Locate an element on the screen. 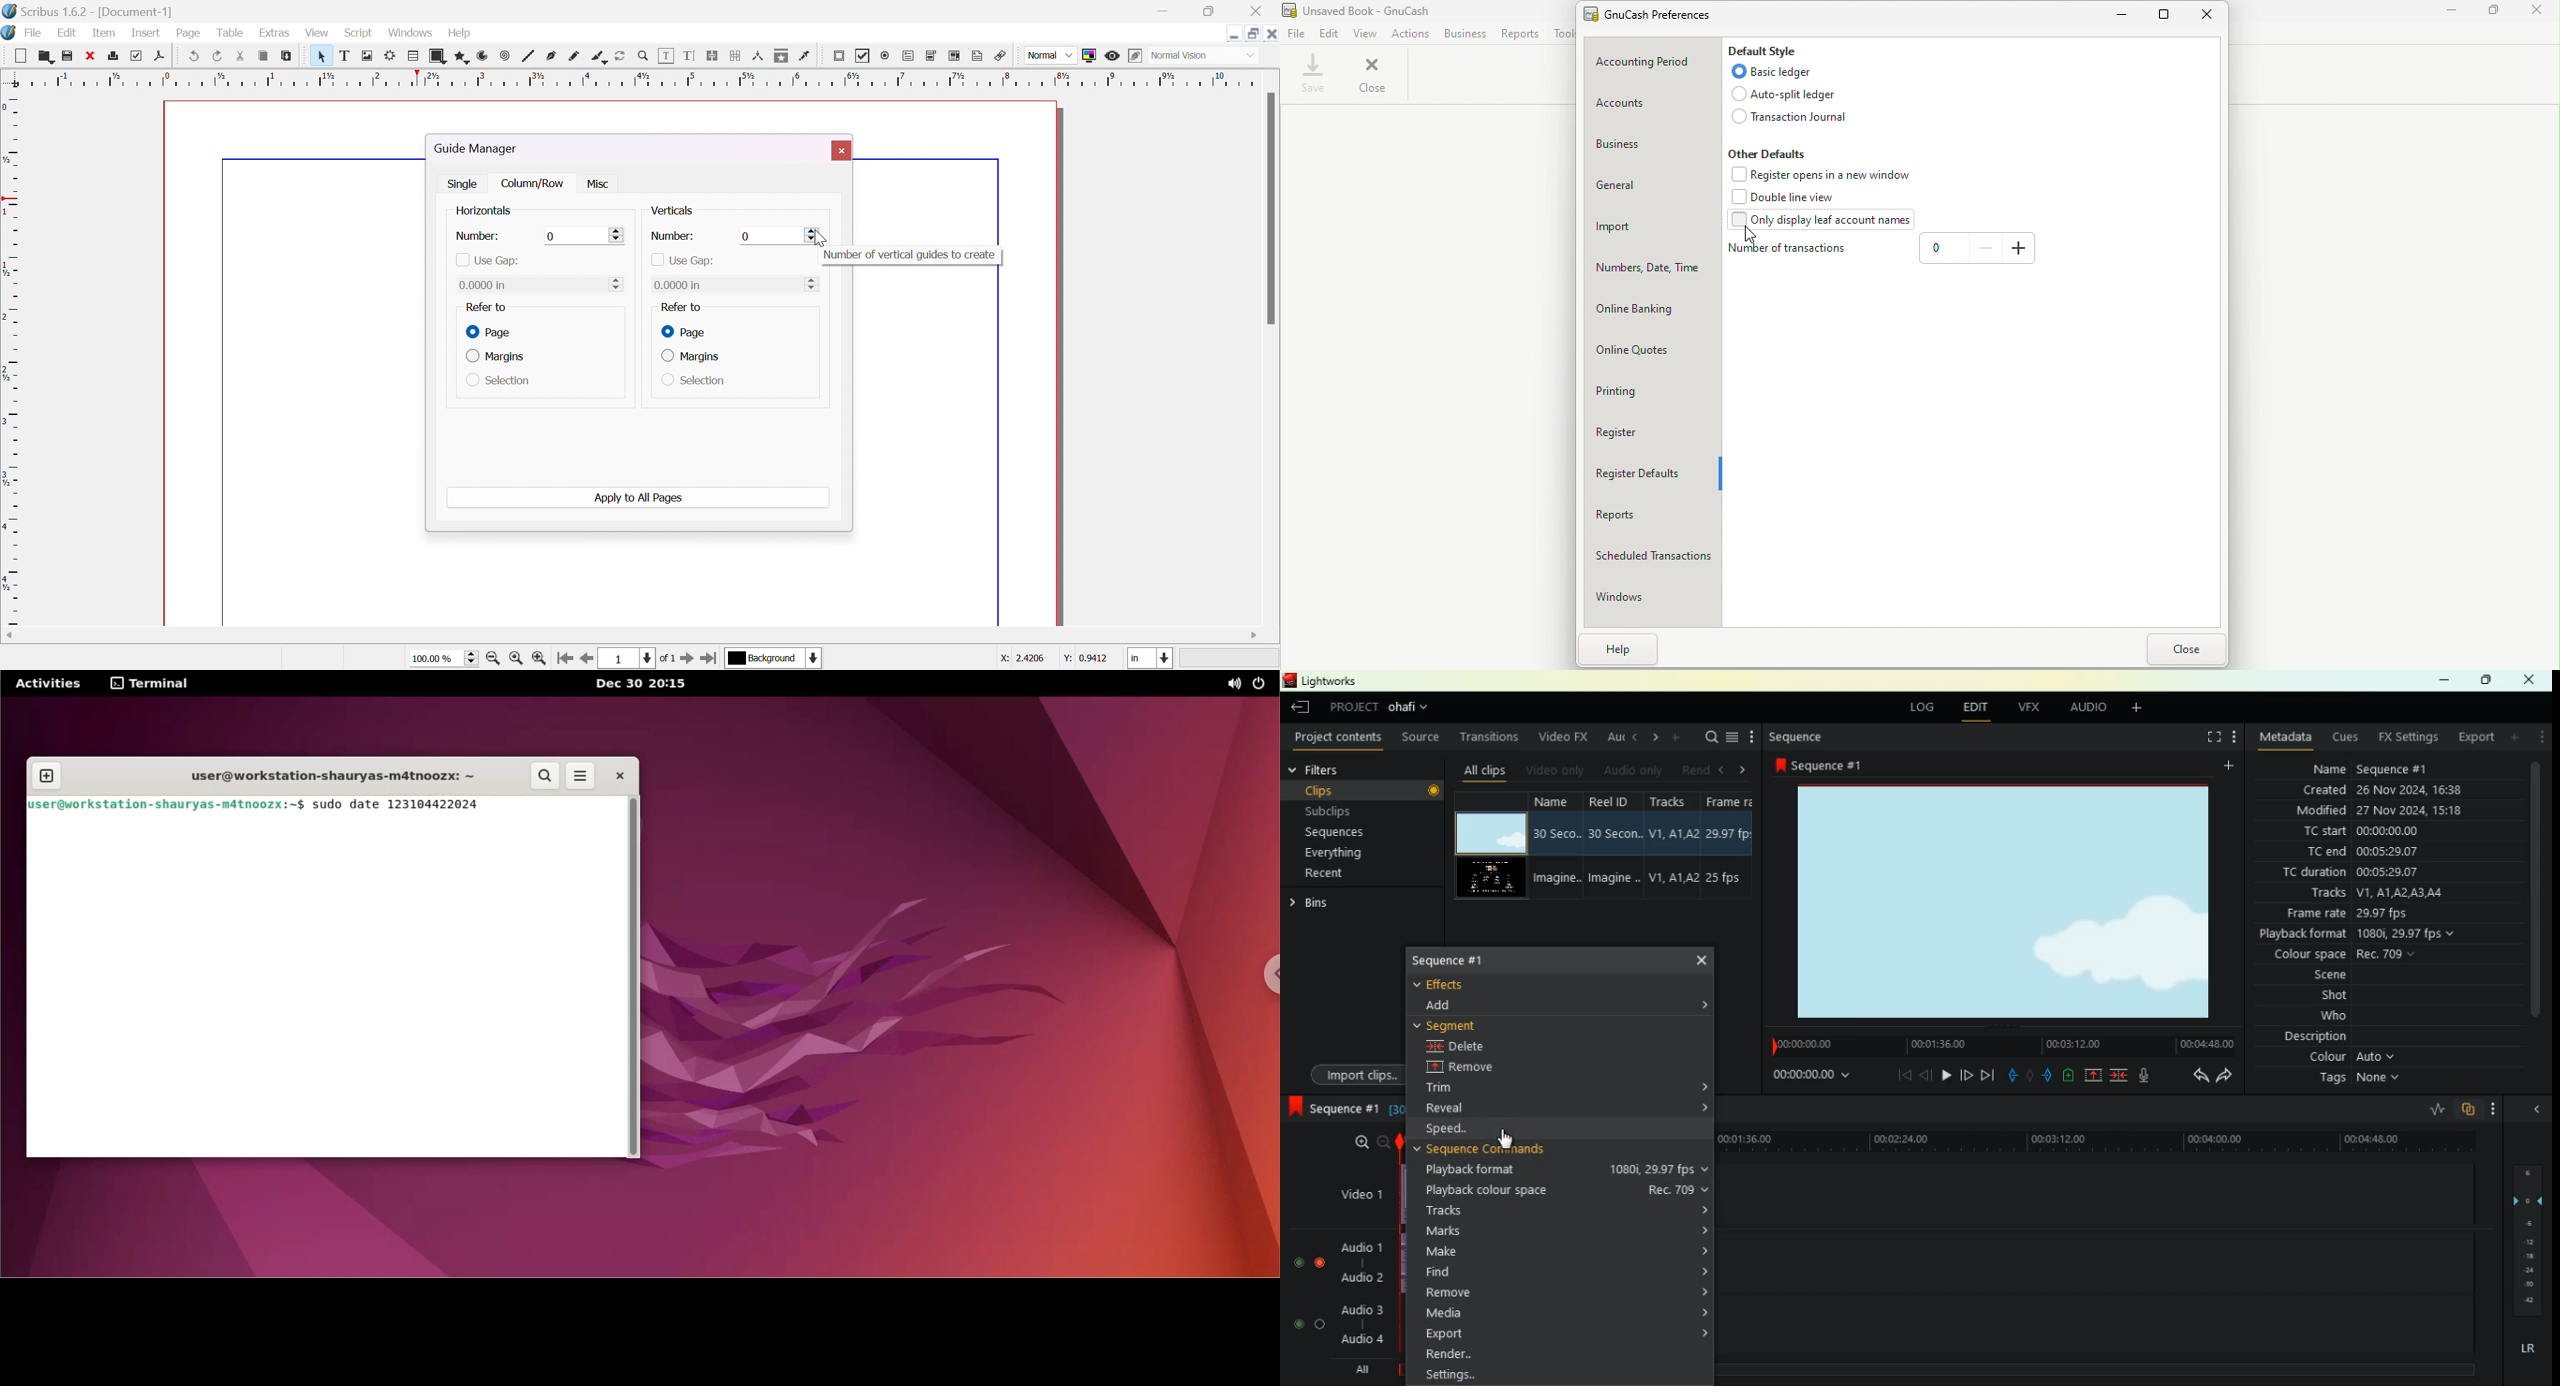  time is located at coordinates (2108, 1141).